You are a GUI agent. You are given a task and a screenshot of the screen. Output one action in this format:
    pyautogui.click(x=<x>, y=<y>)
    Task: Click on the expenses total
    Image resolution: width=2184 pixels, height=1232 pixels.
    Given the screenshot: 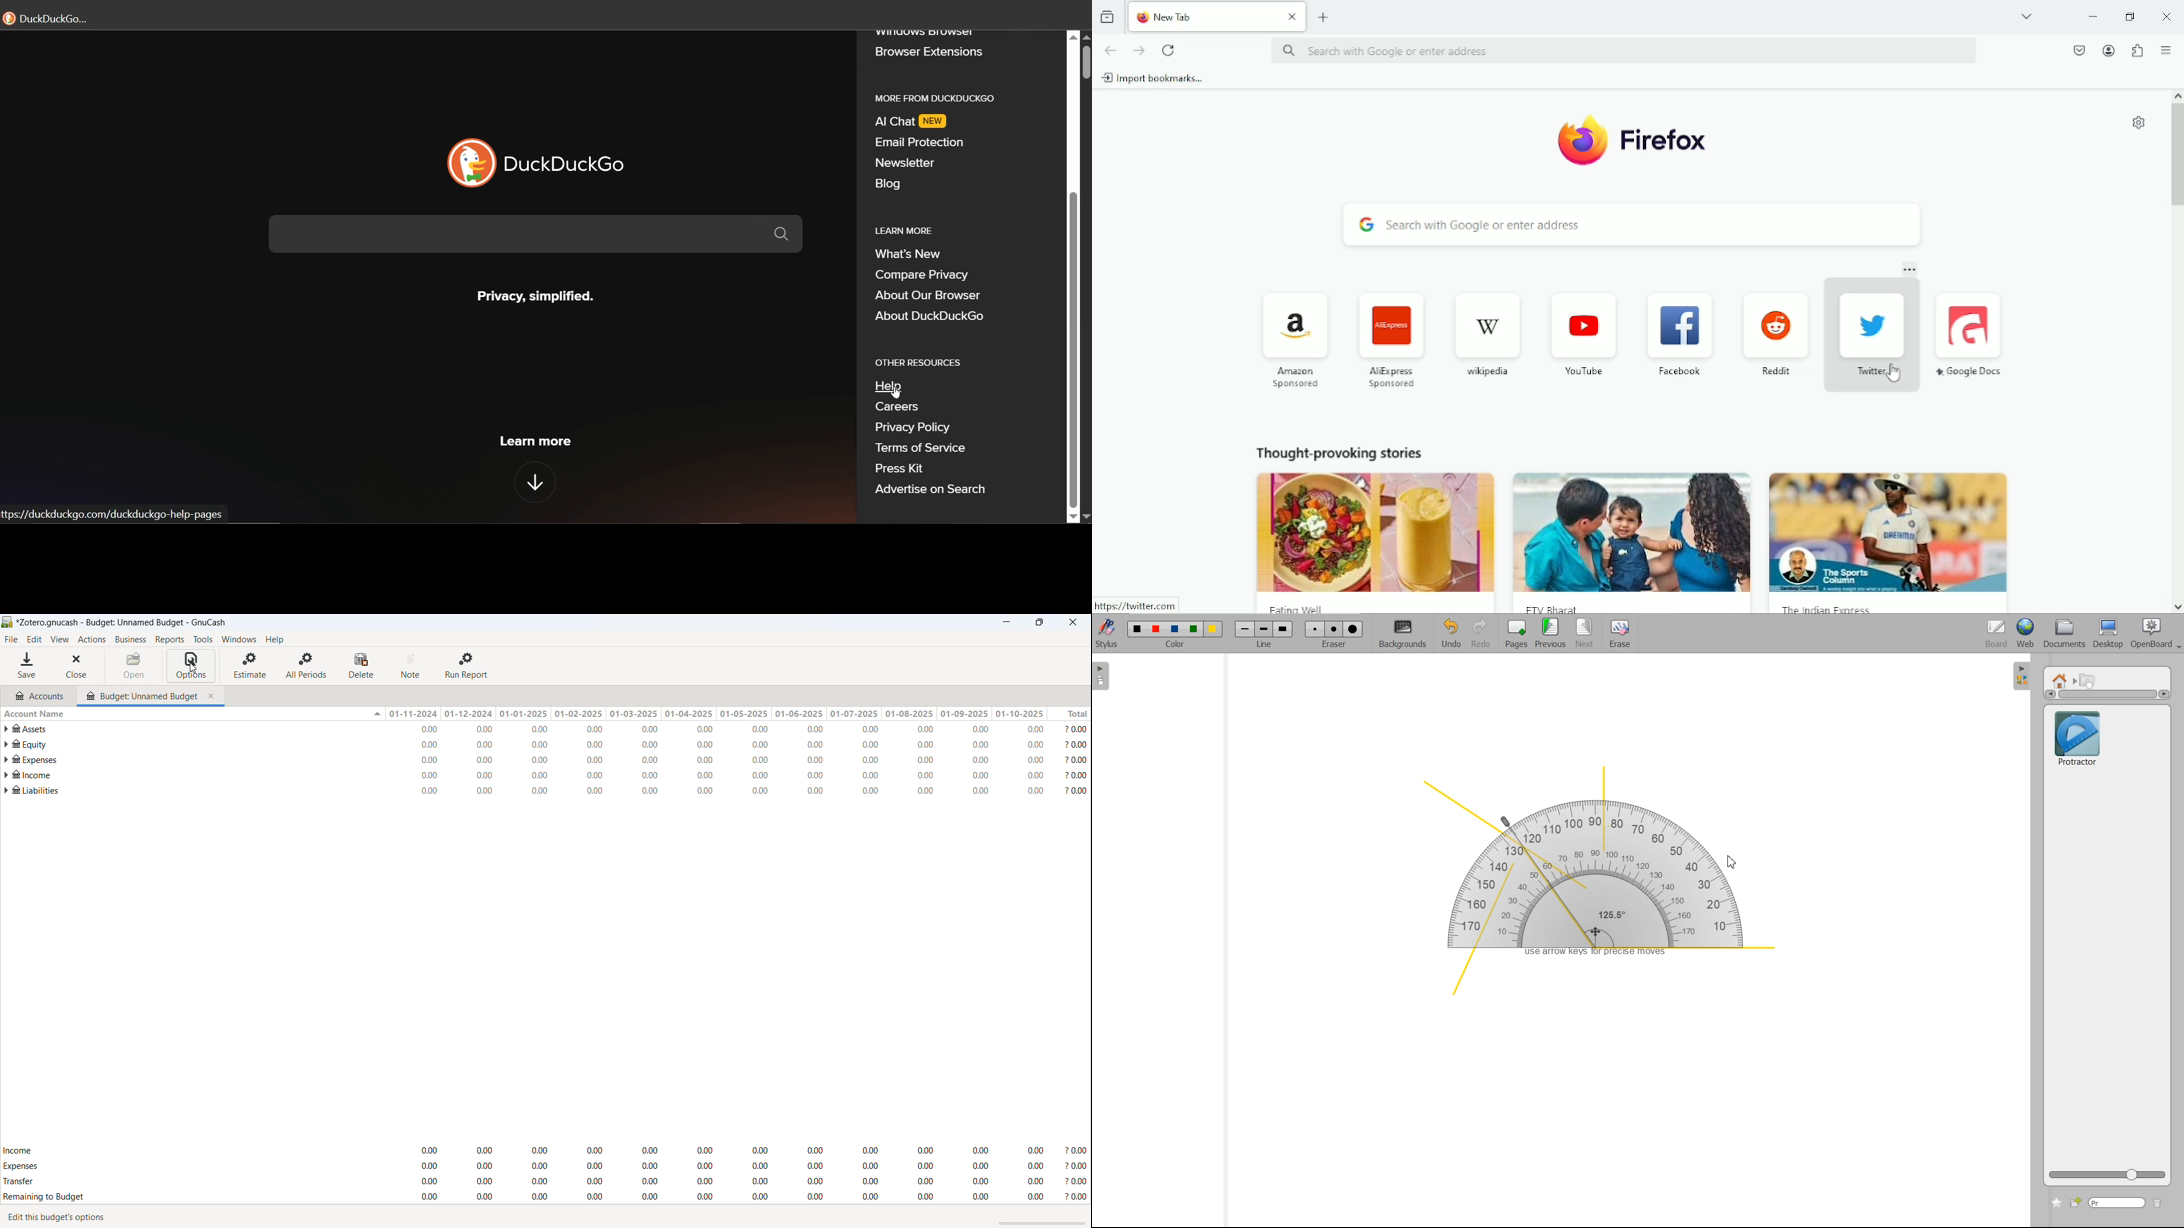 What is the action you would take?
    pyautogui.click(x=546, y=1166)
    